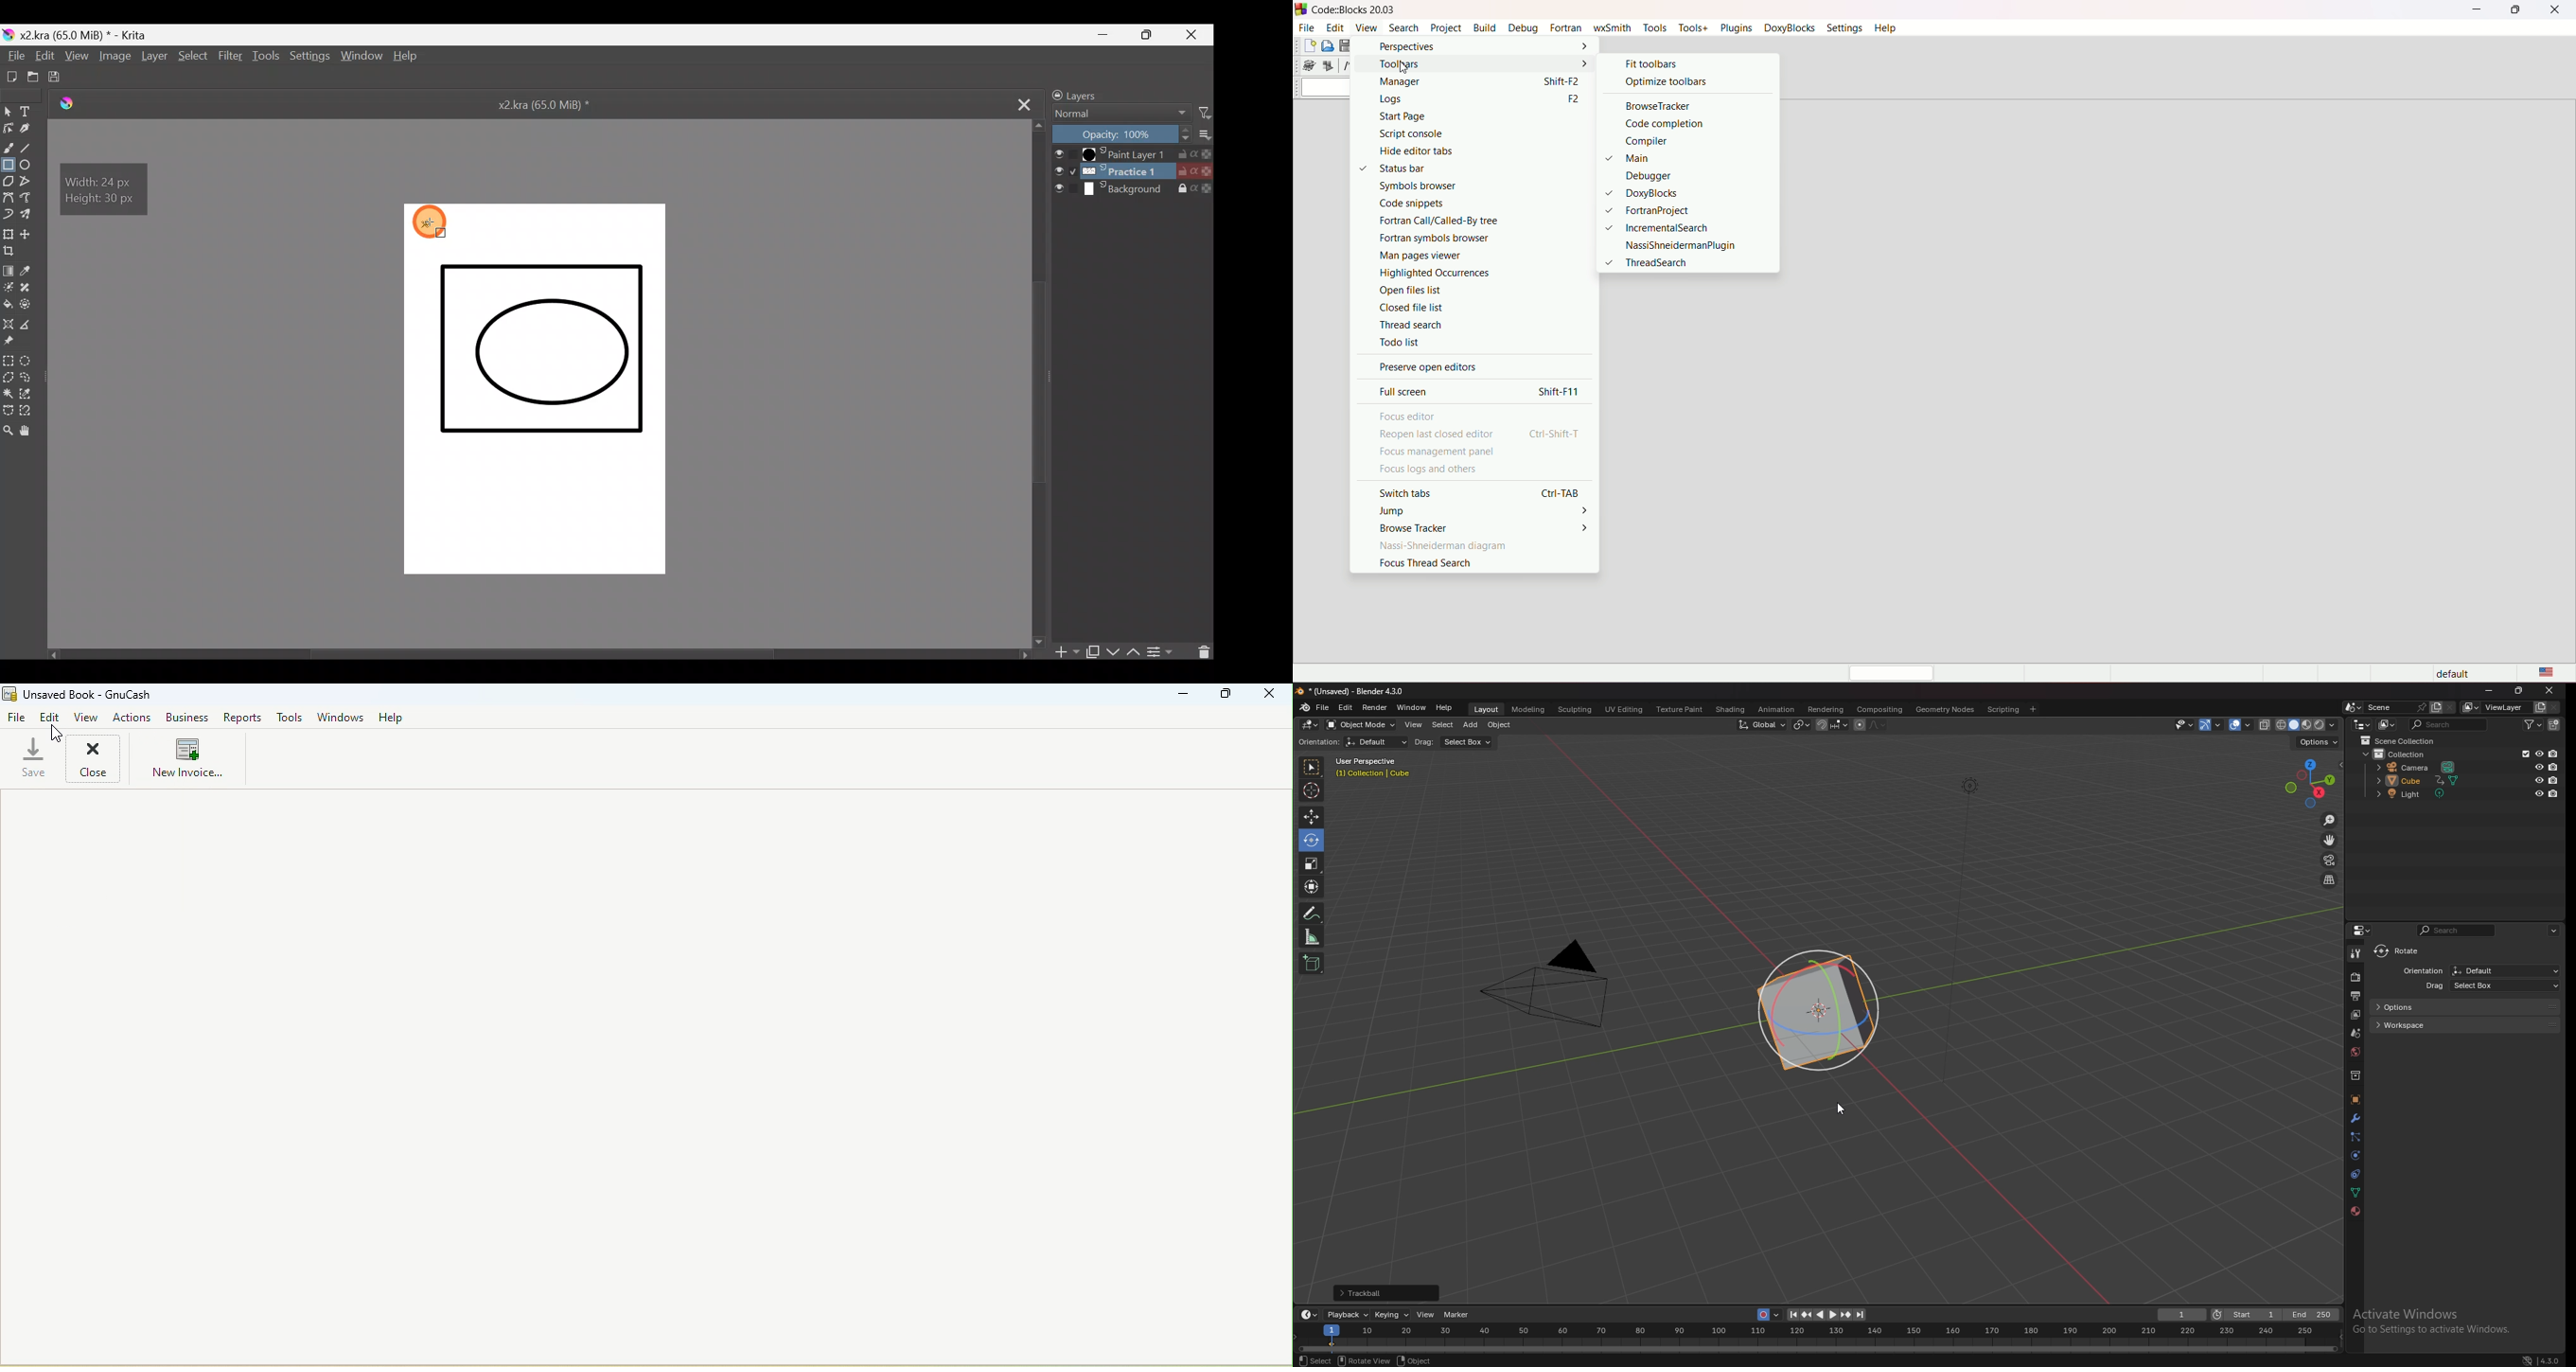 The width and height of the screenshot is (2576, 1372). Describe the element at coordinates (1364, 27) in the screenshot. I see `view` at that location.